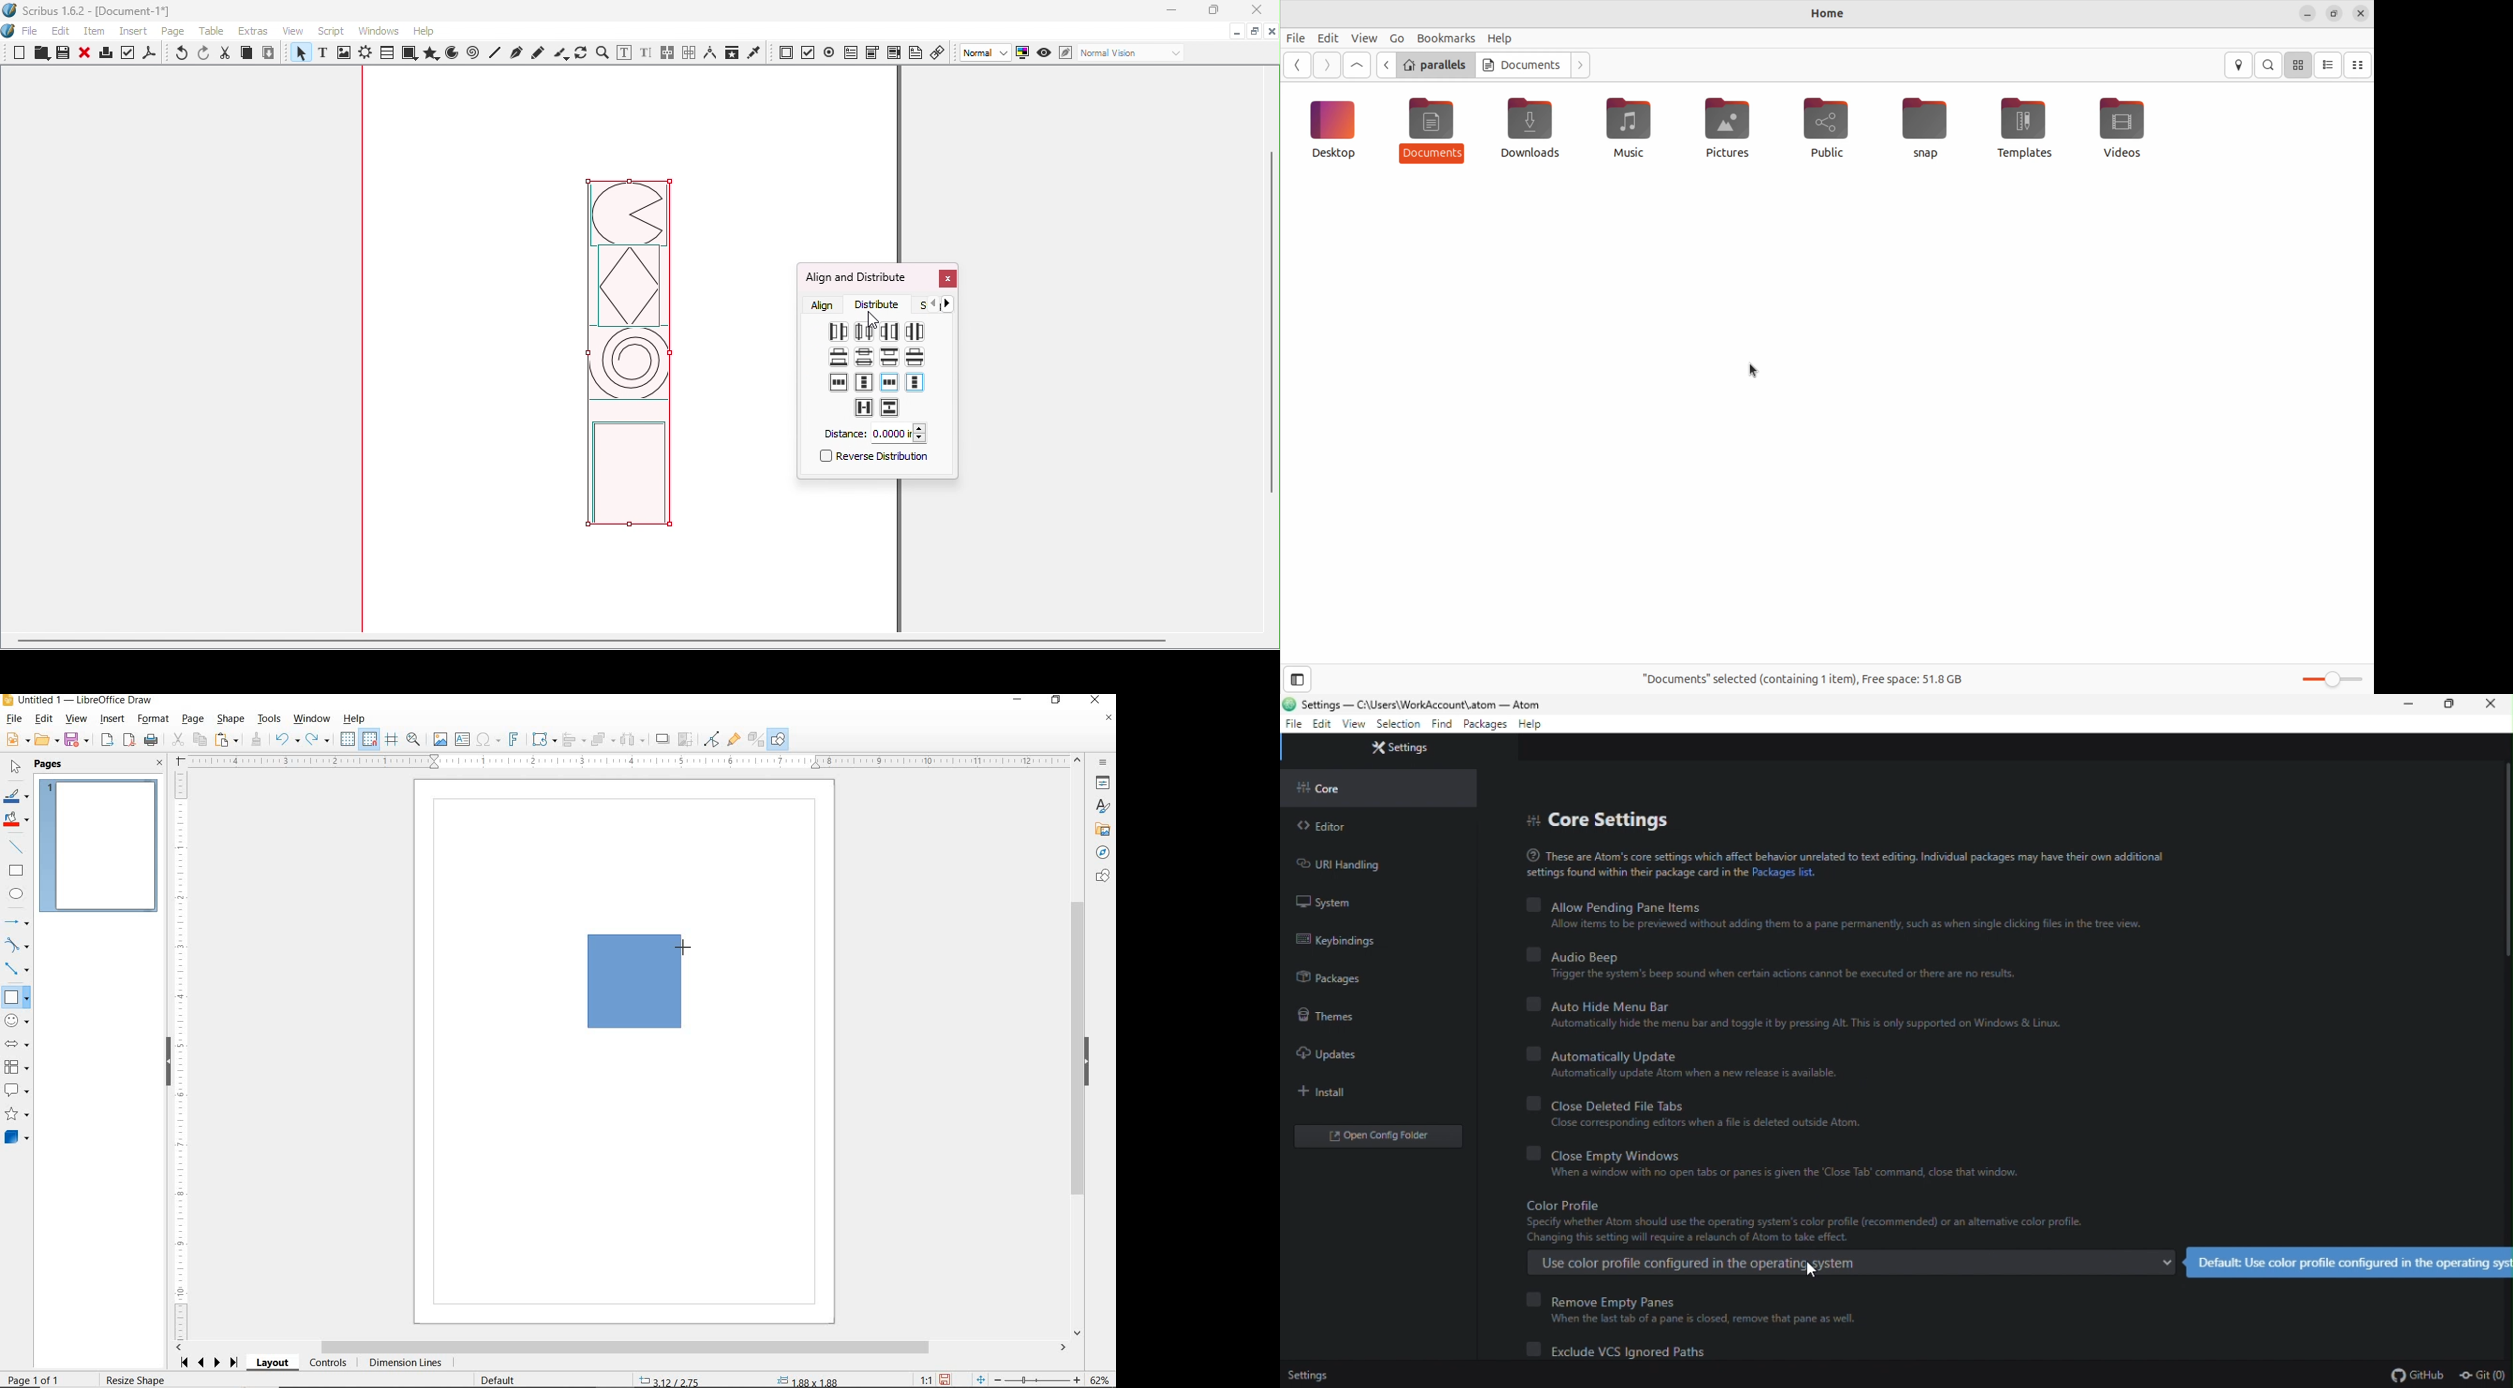  What do you see at coordinates (429, 53) in the screenshot?
I see `Polygon` at bounding box center [429, 53].